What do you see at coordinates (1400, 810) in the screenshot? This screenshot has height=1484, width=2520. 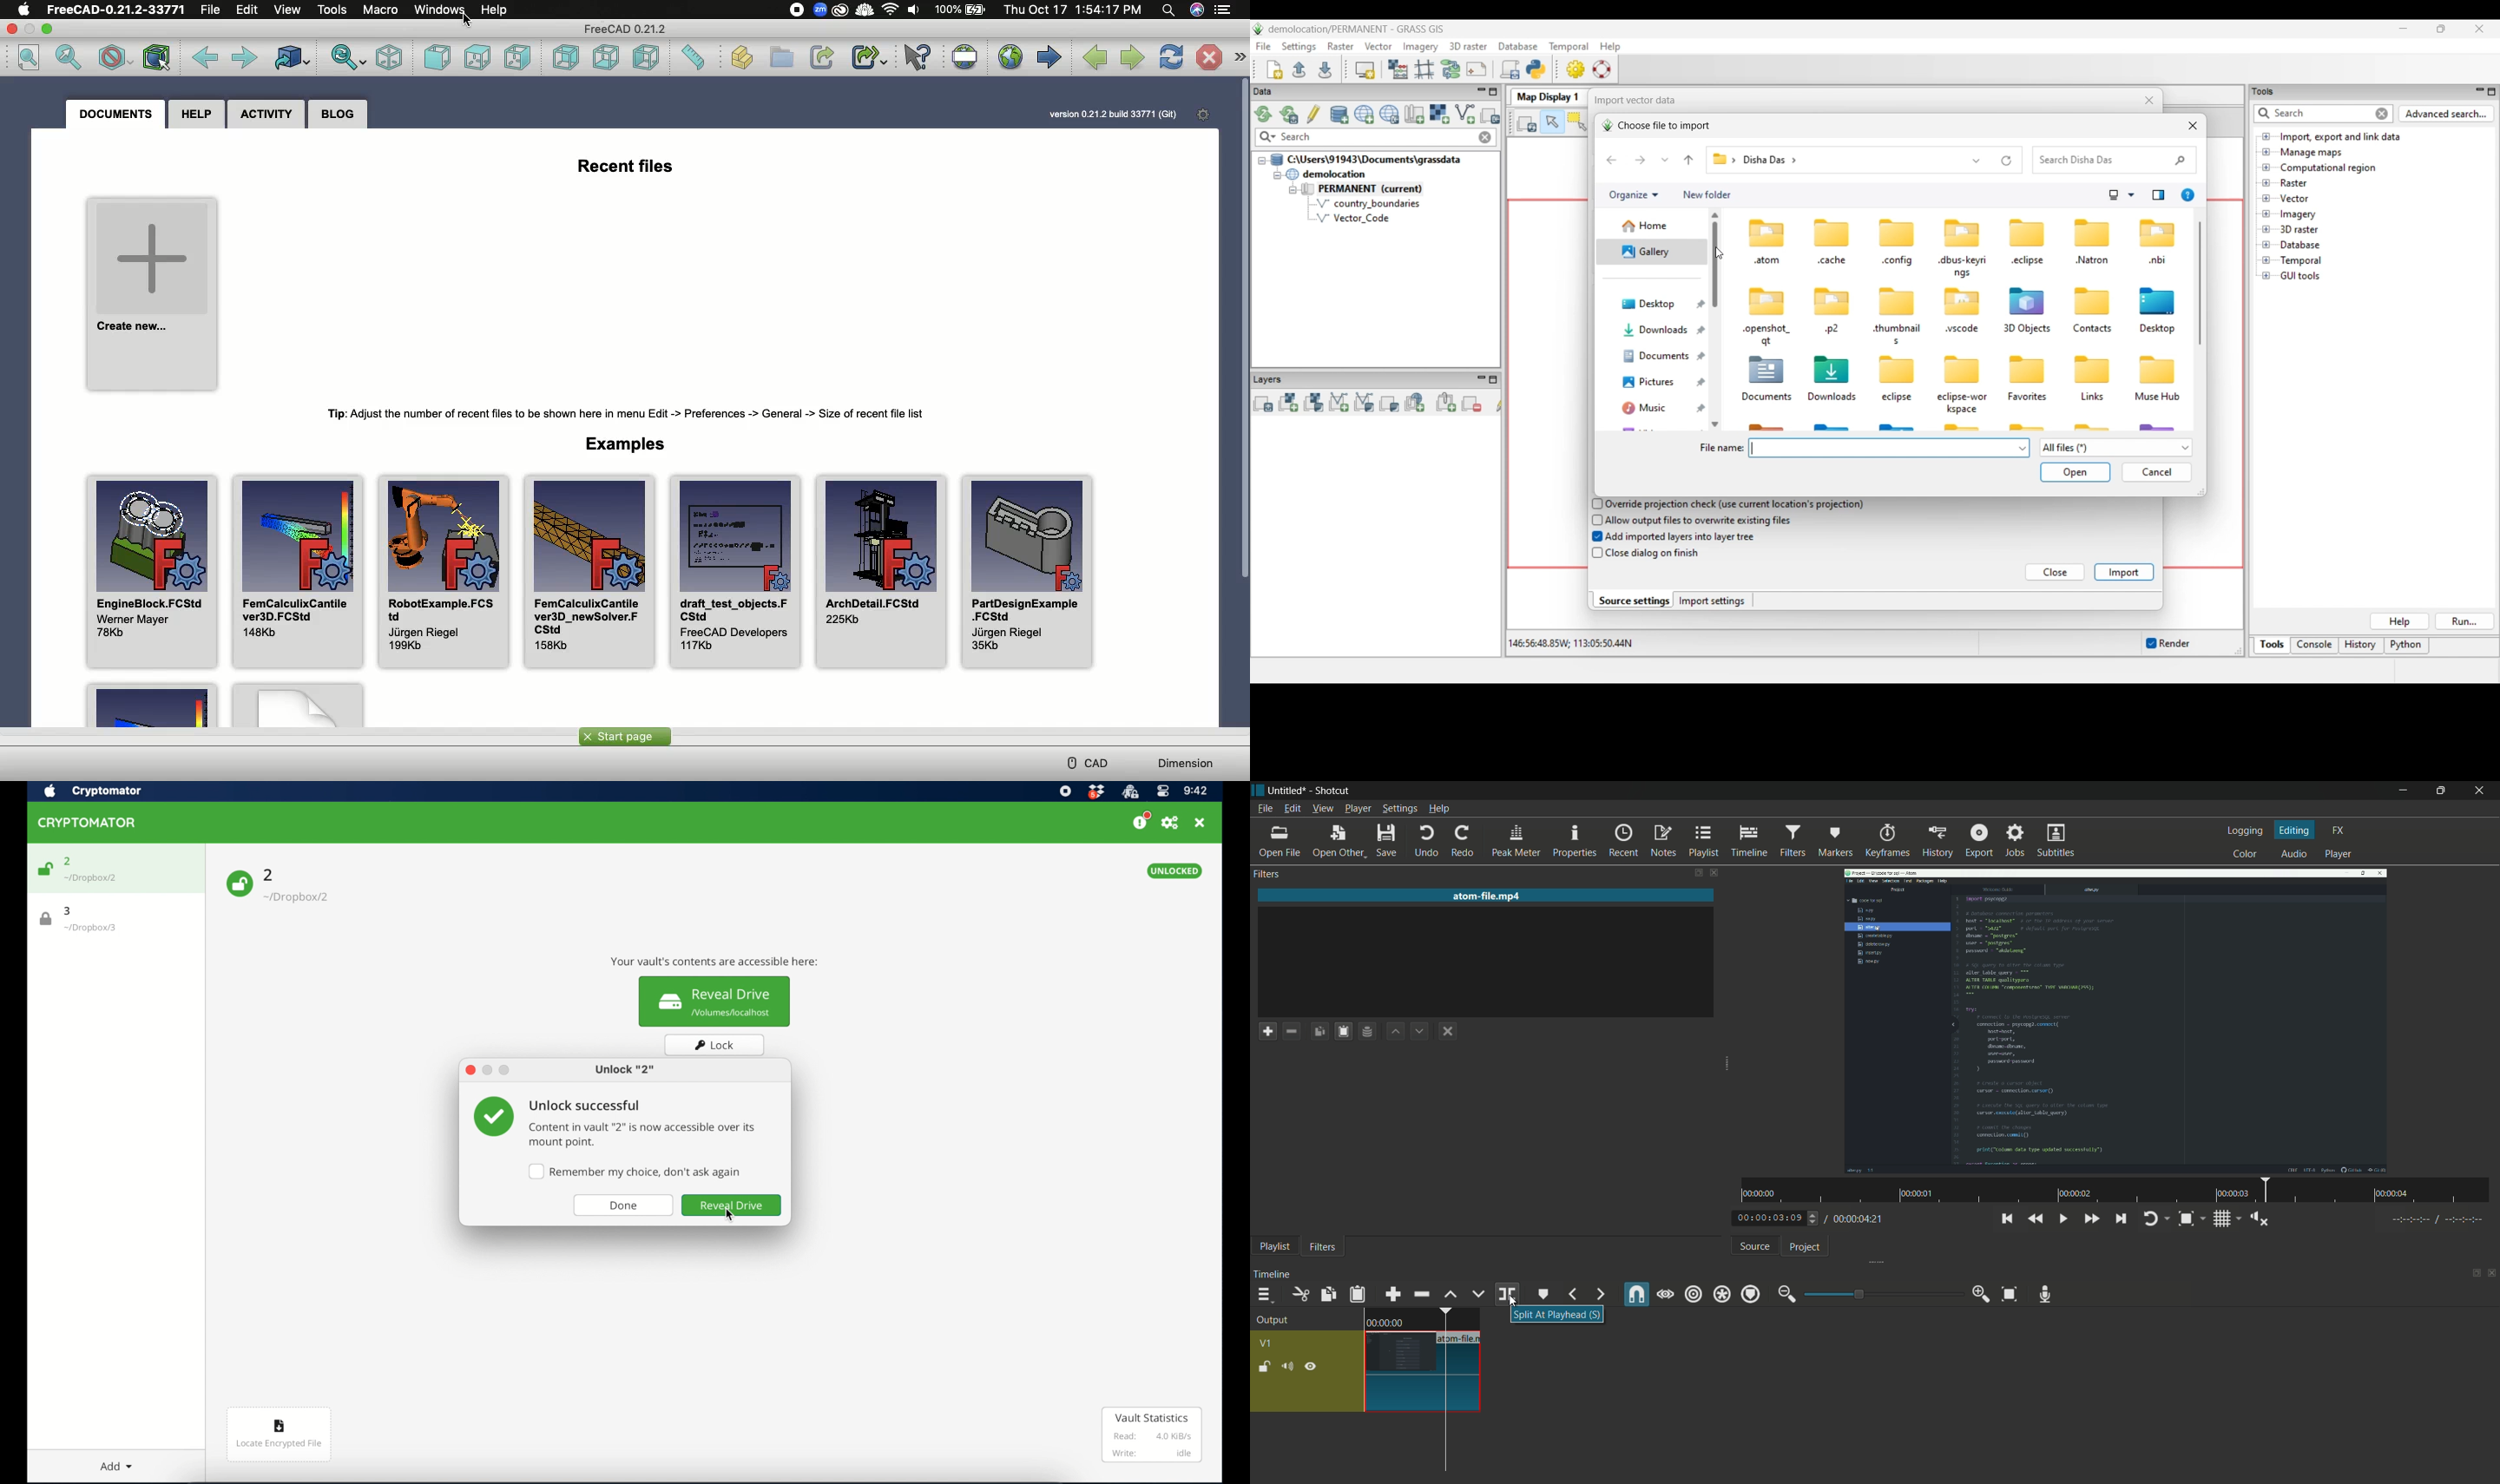 I see `settings menu` at bounding box center [1400, 810].